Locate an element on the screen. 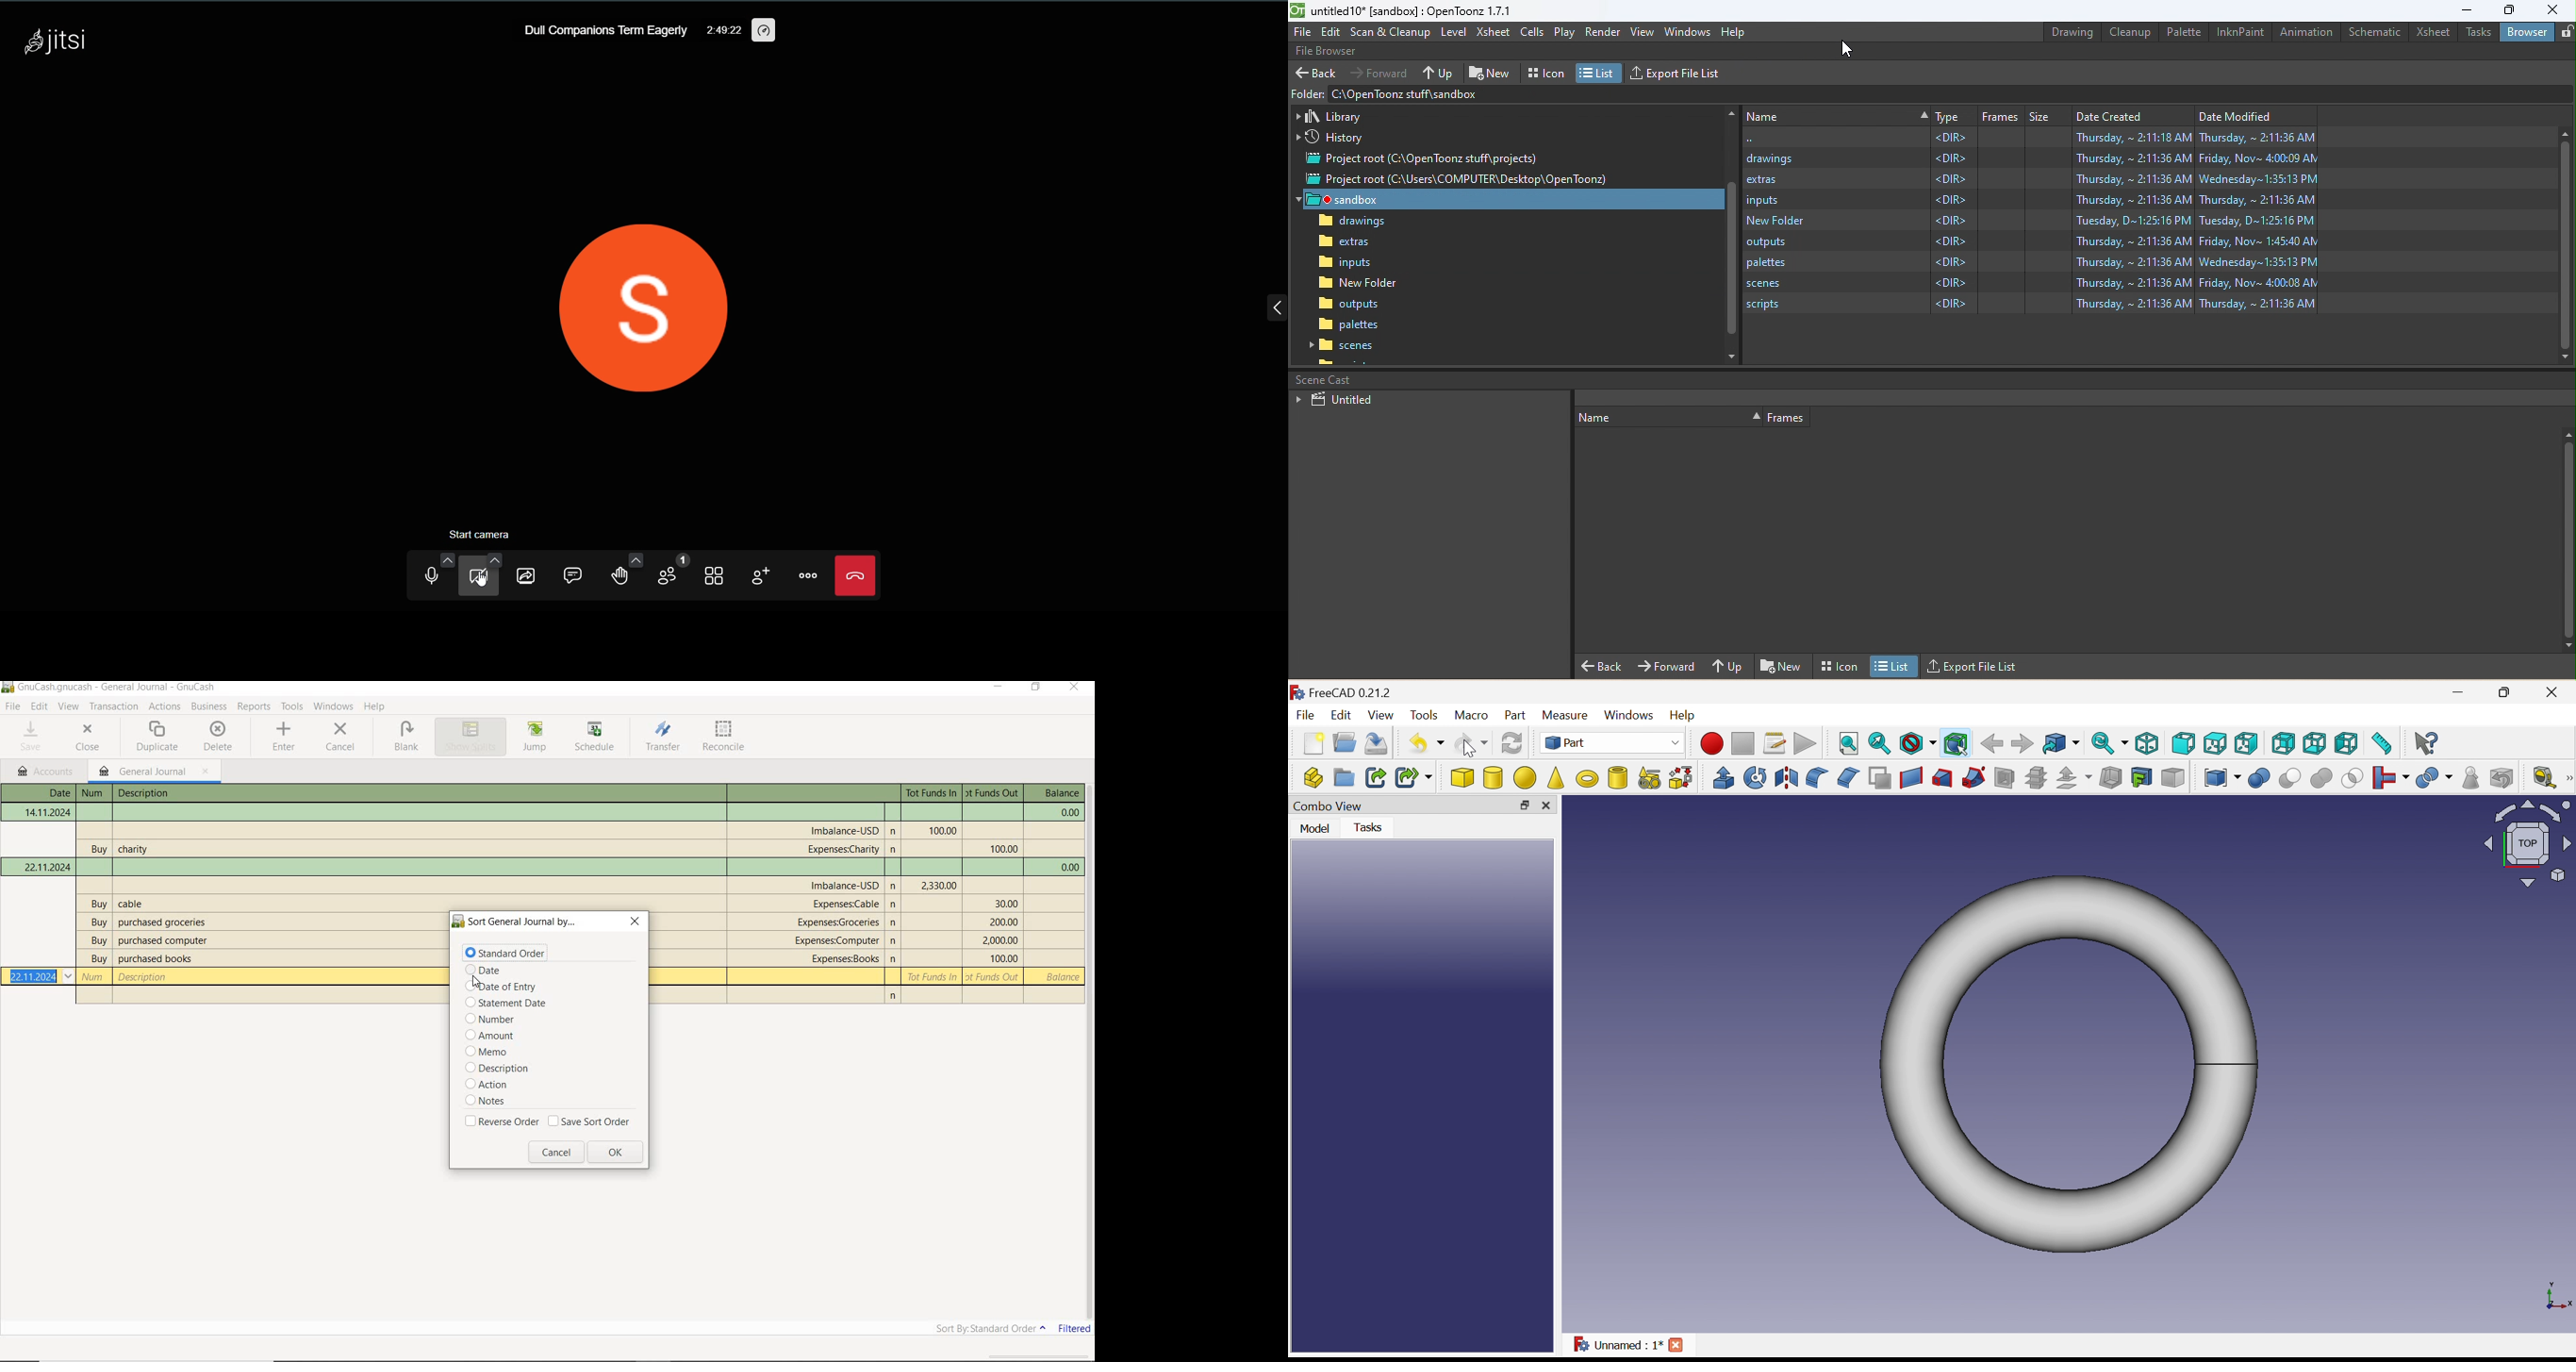 Image resolution: width=2576 pixels, height=1372 pixels. TOOLS is located at coordinates (292, 707).